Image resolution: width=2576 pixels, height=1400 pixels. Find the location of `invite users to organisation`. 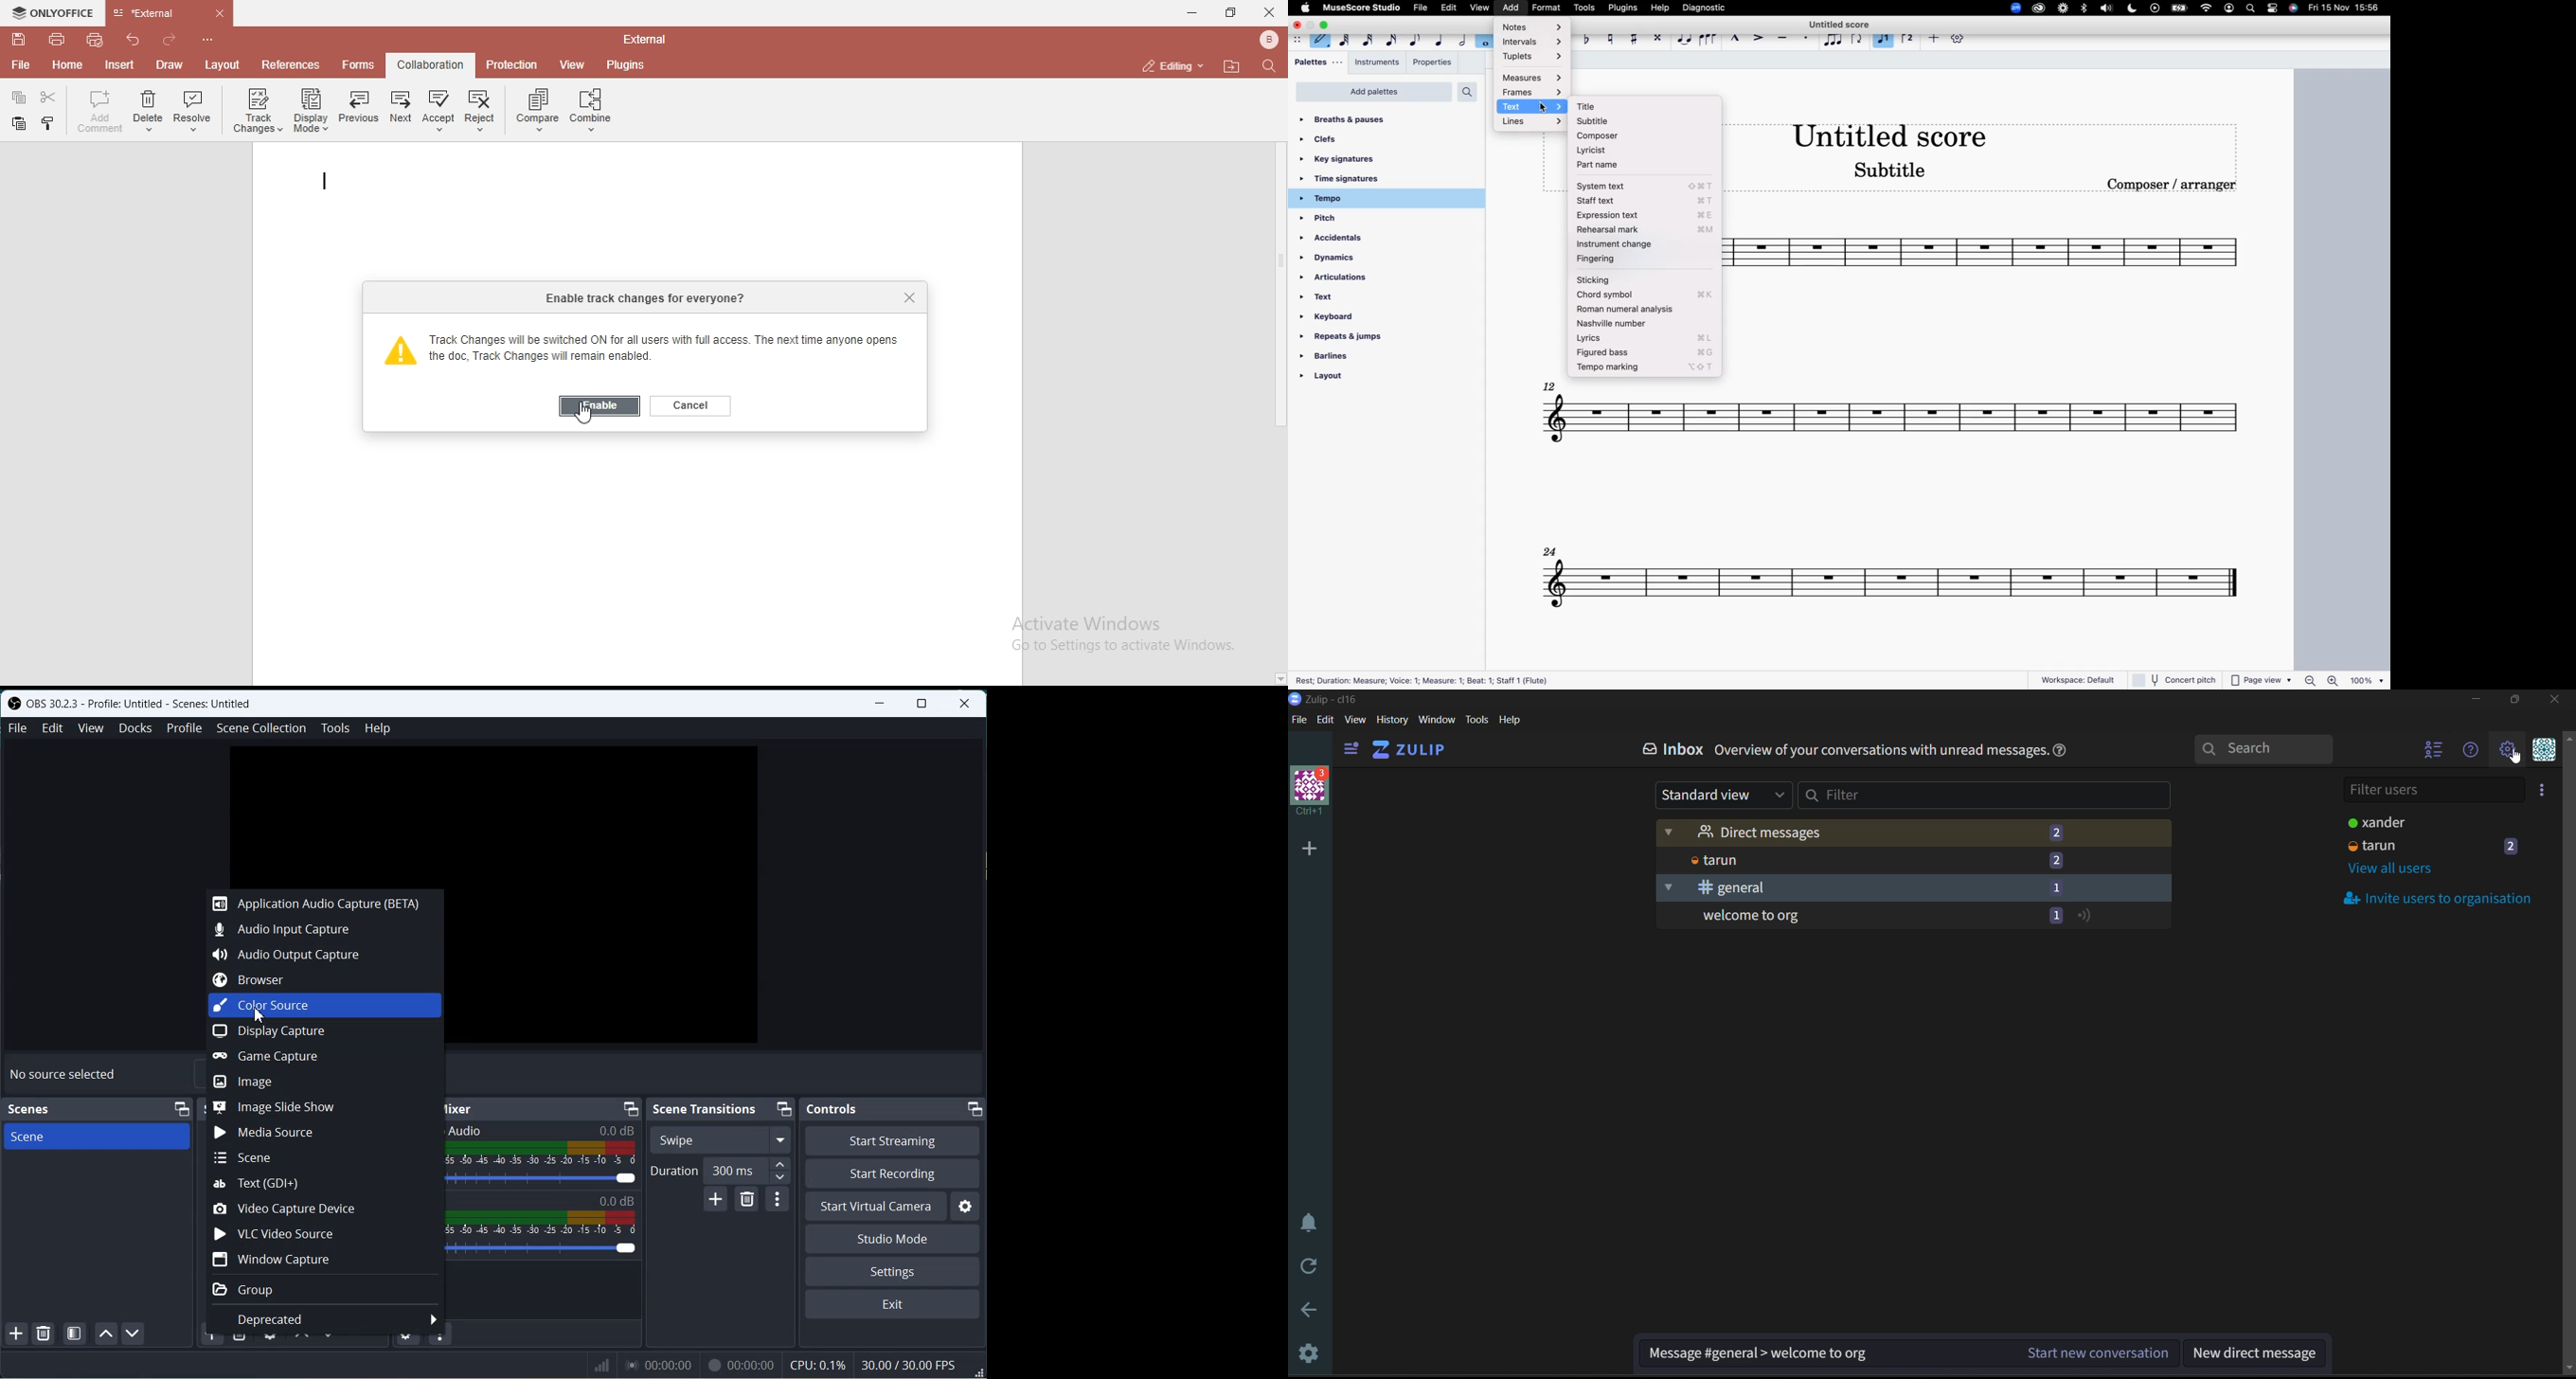

invite users to organisation is located at coordinates (2441, 897).